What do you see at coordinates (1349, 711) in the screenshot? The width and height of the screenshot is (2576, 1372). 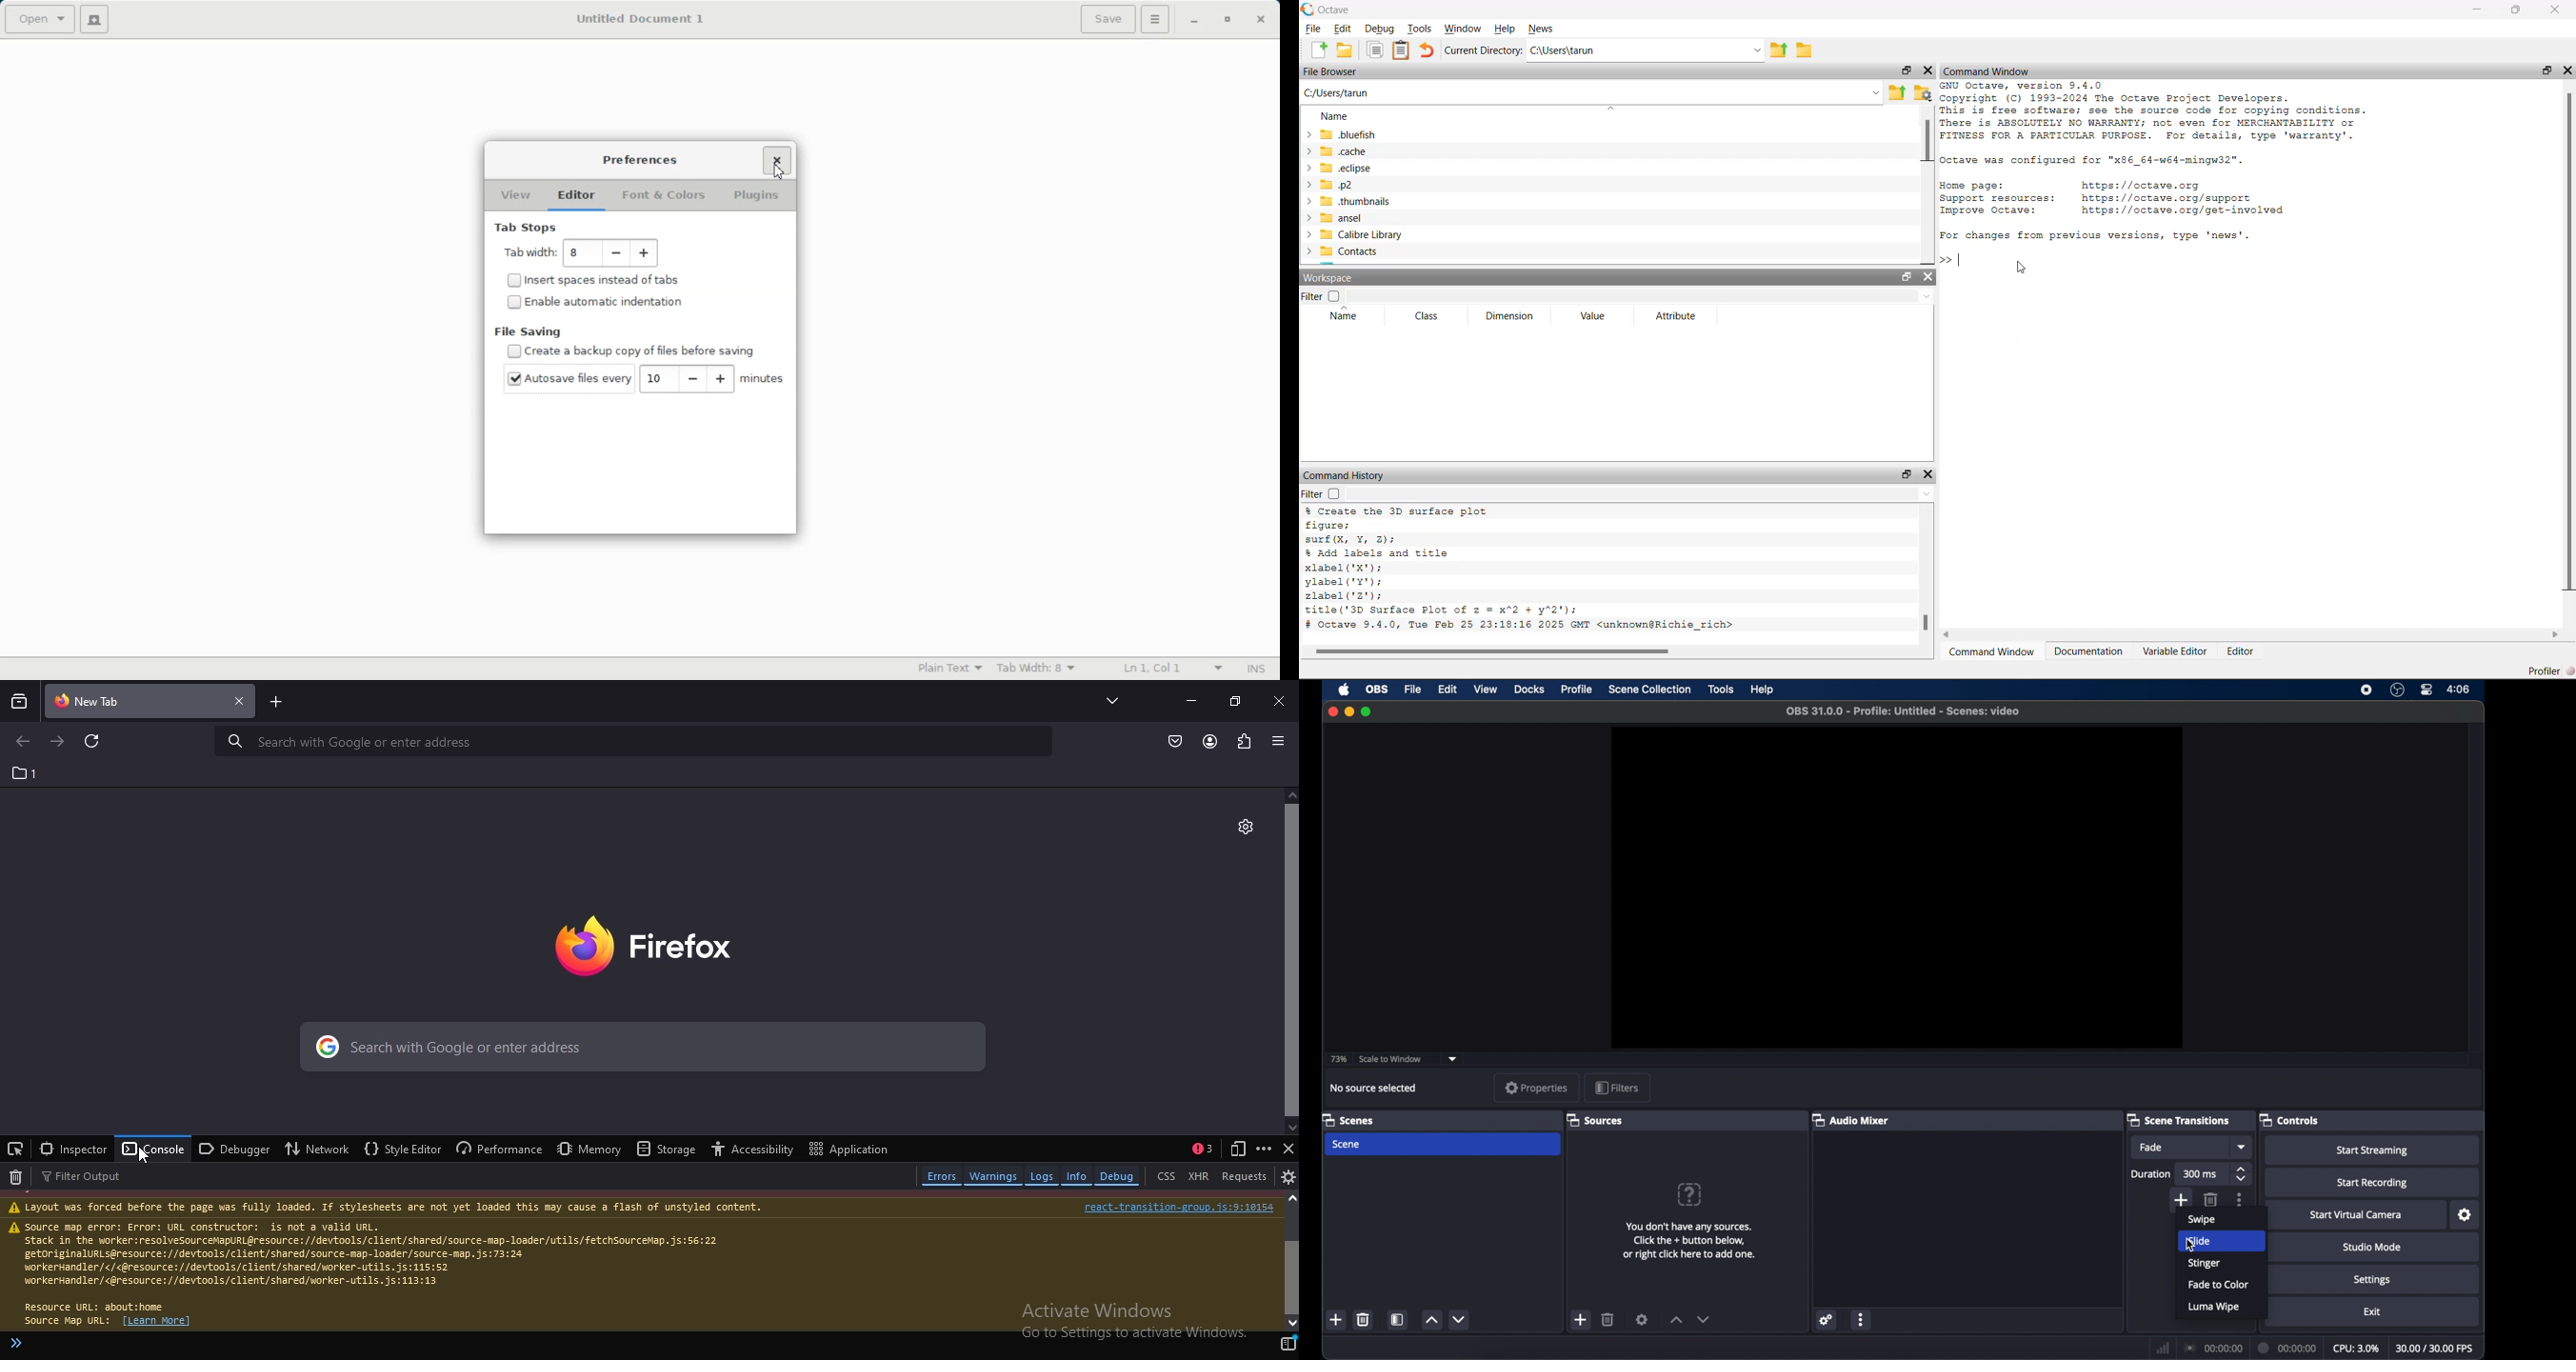 I see `minimize` at bounding box center [1349, 711].